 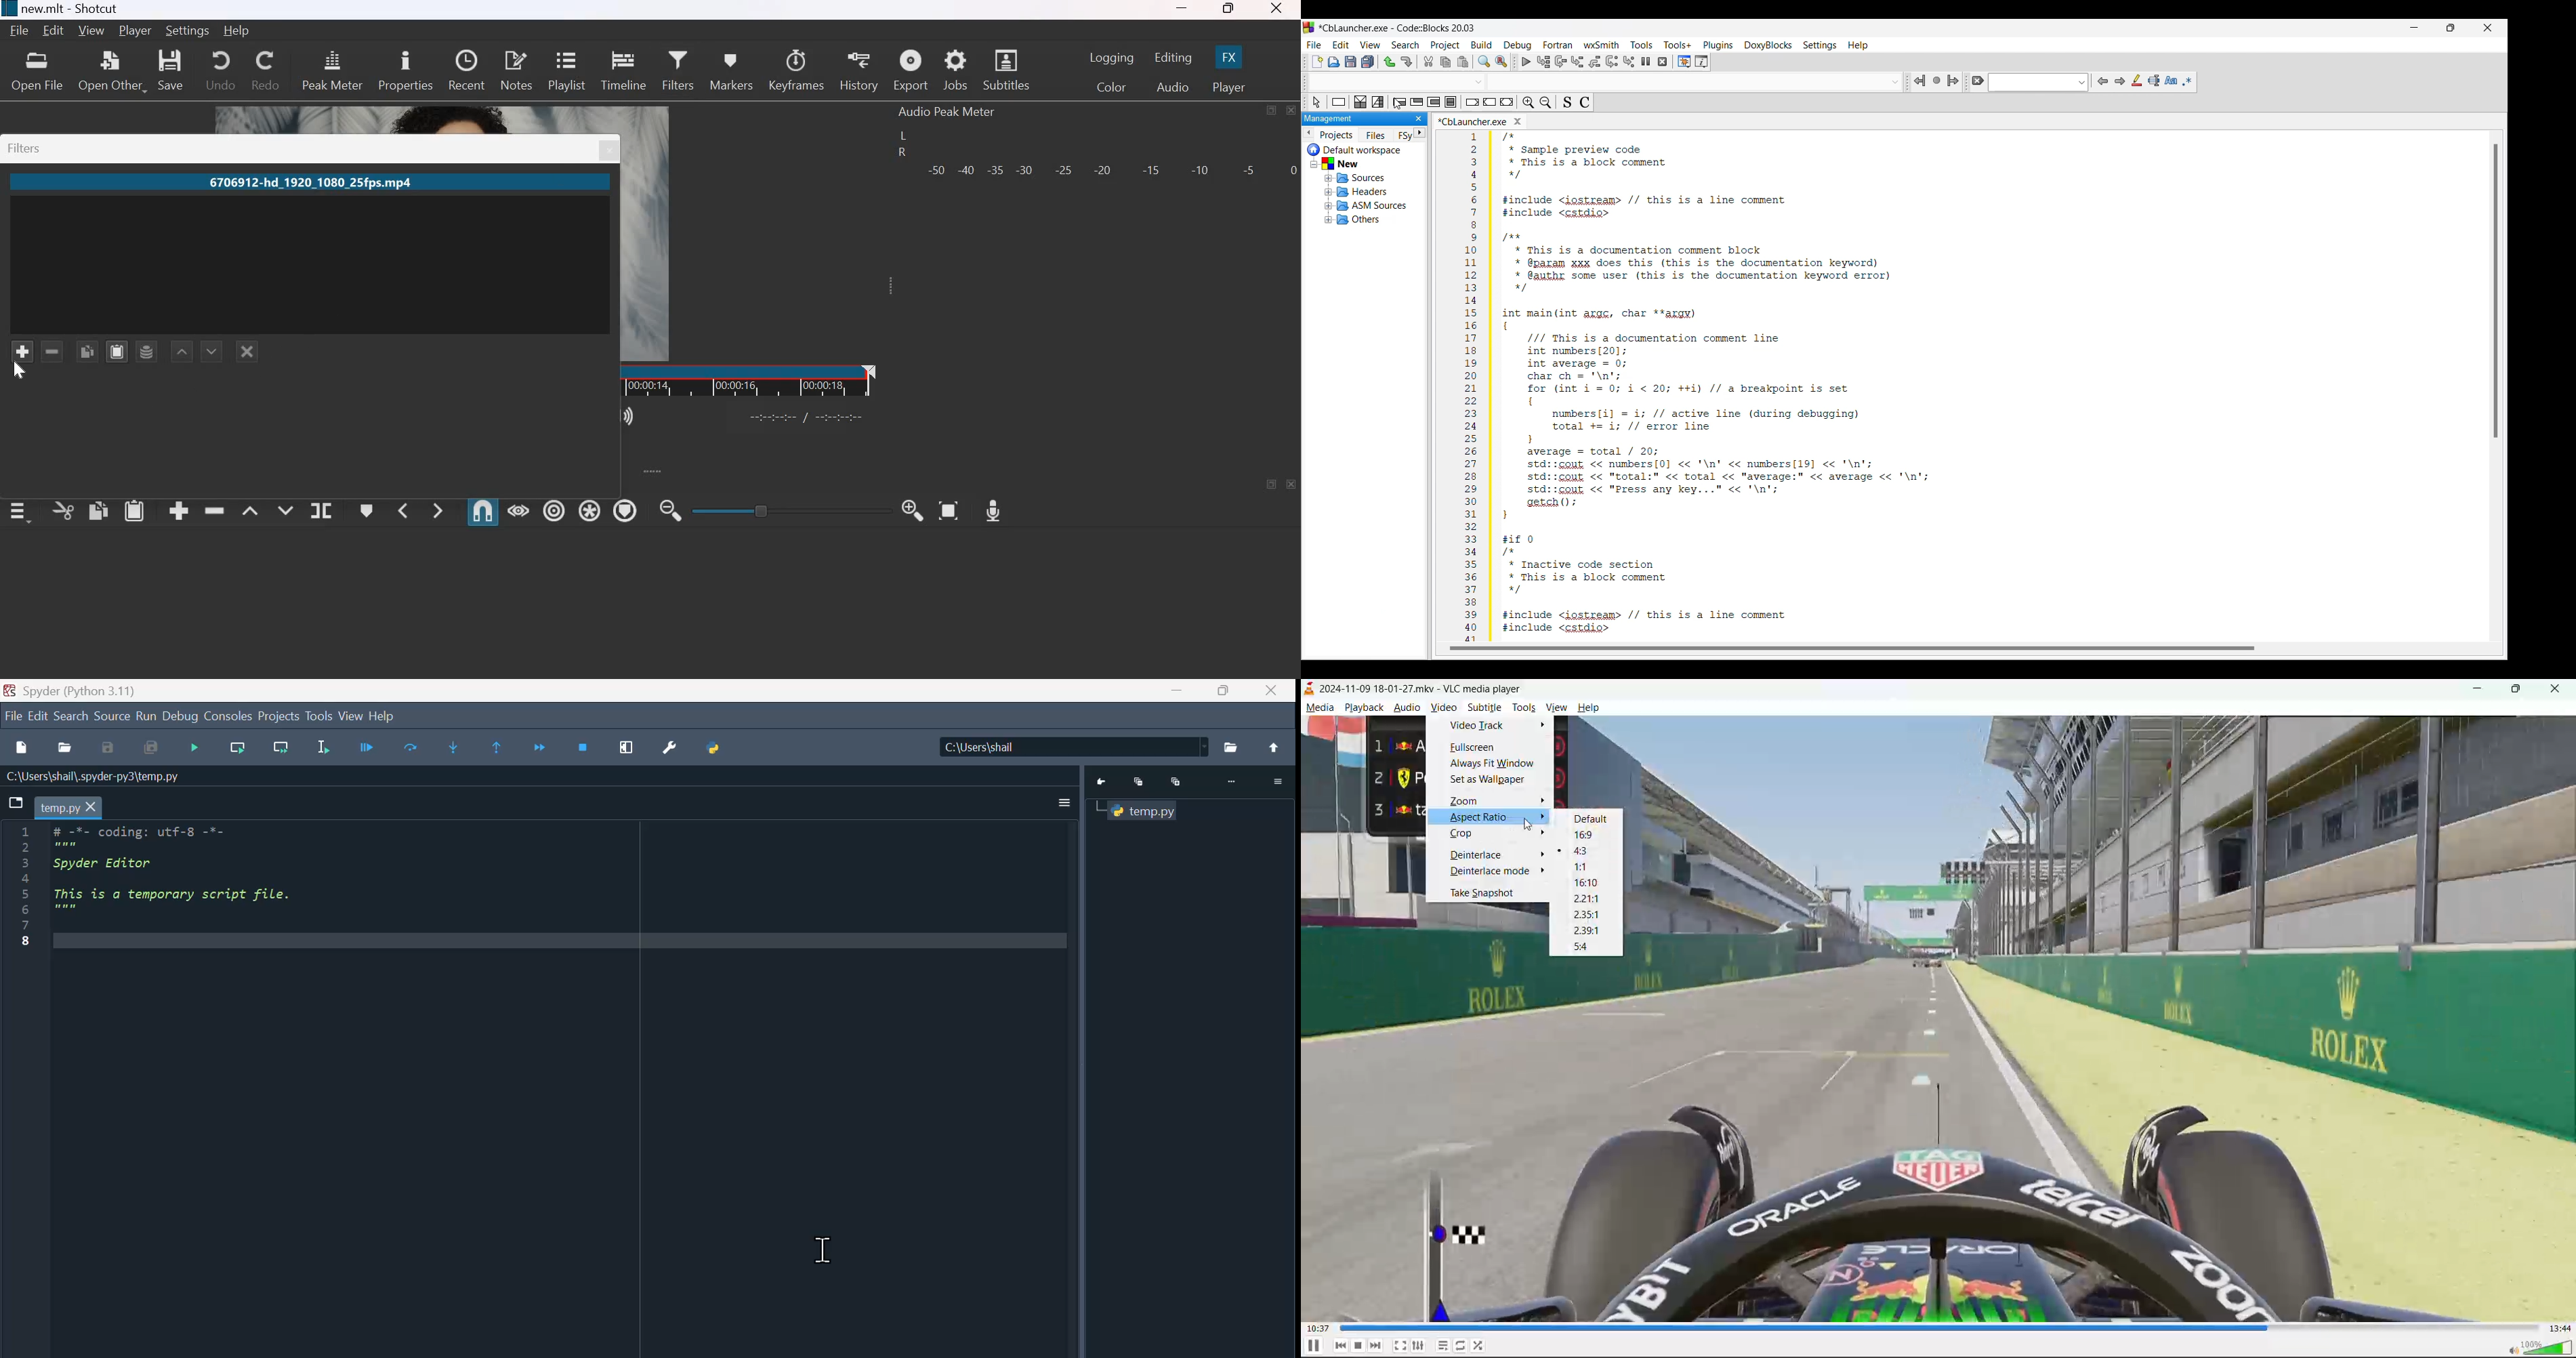 What do you see at coordinates (112, 714) in the screenshot?
I see `Source` at bounding box center [112, 714].